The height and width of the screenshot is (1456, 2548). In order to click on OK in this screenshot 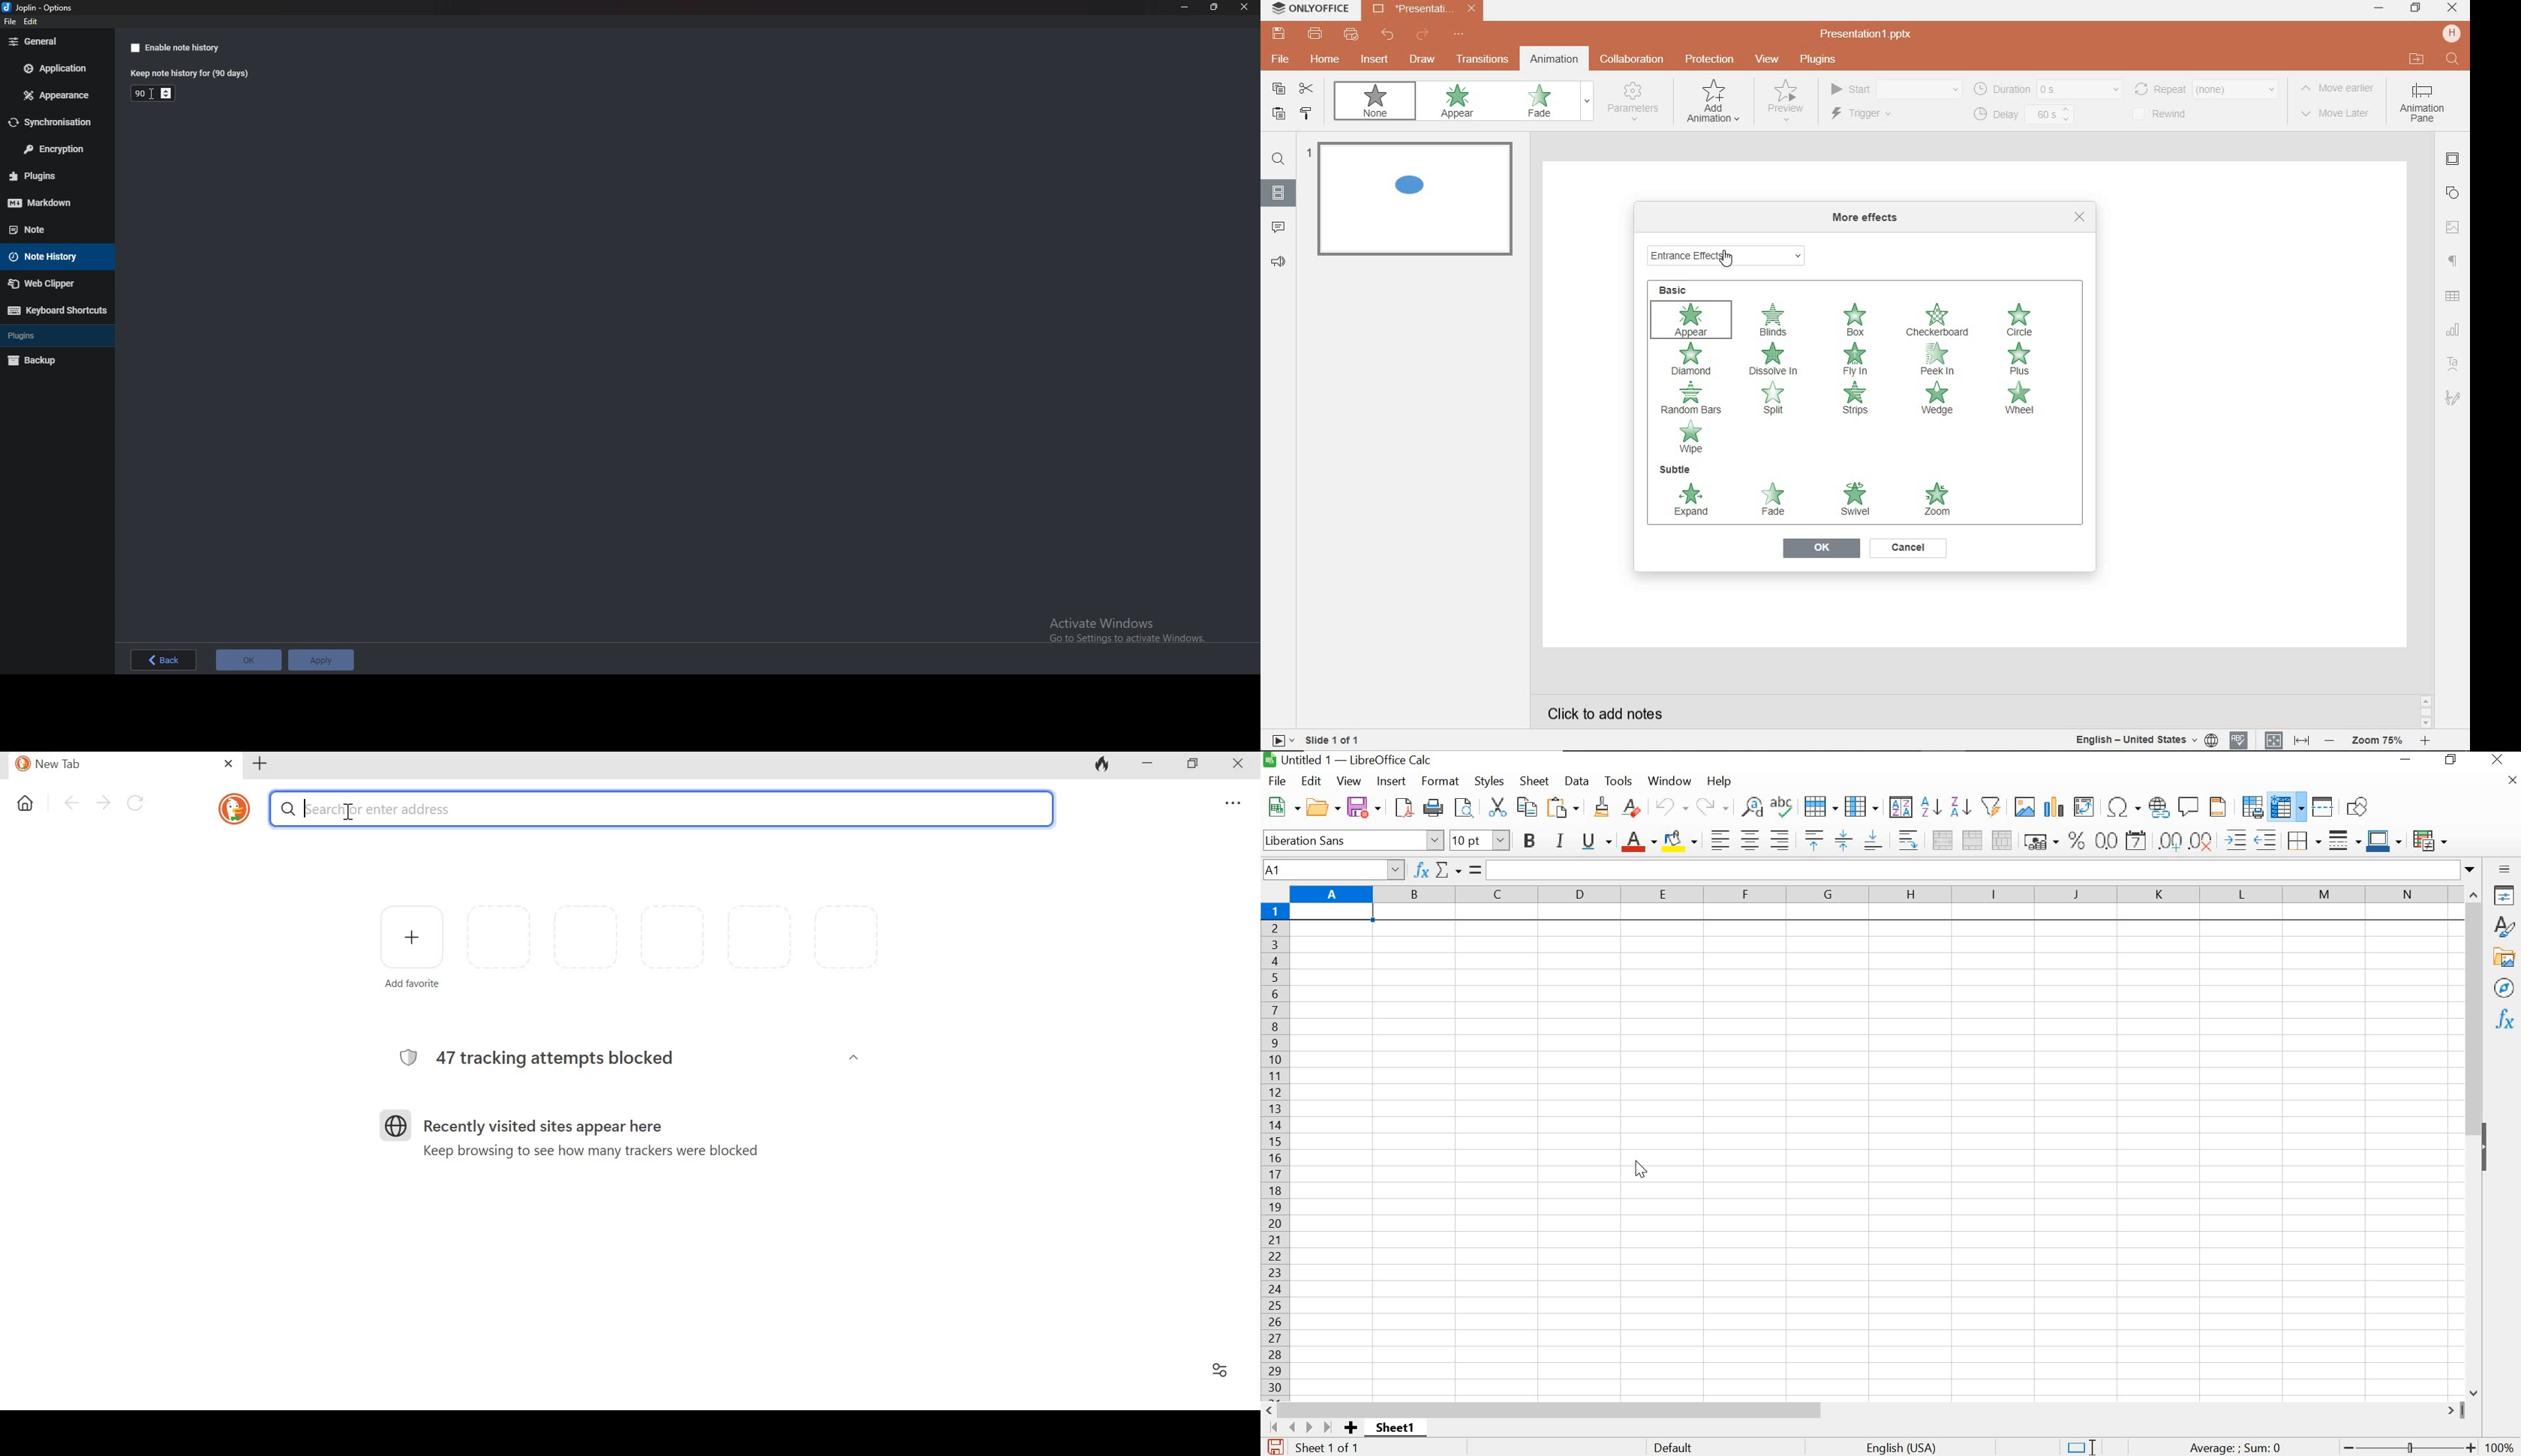, I will do `click(1820, 549)`.